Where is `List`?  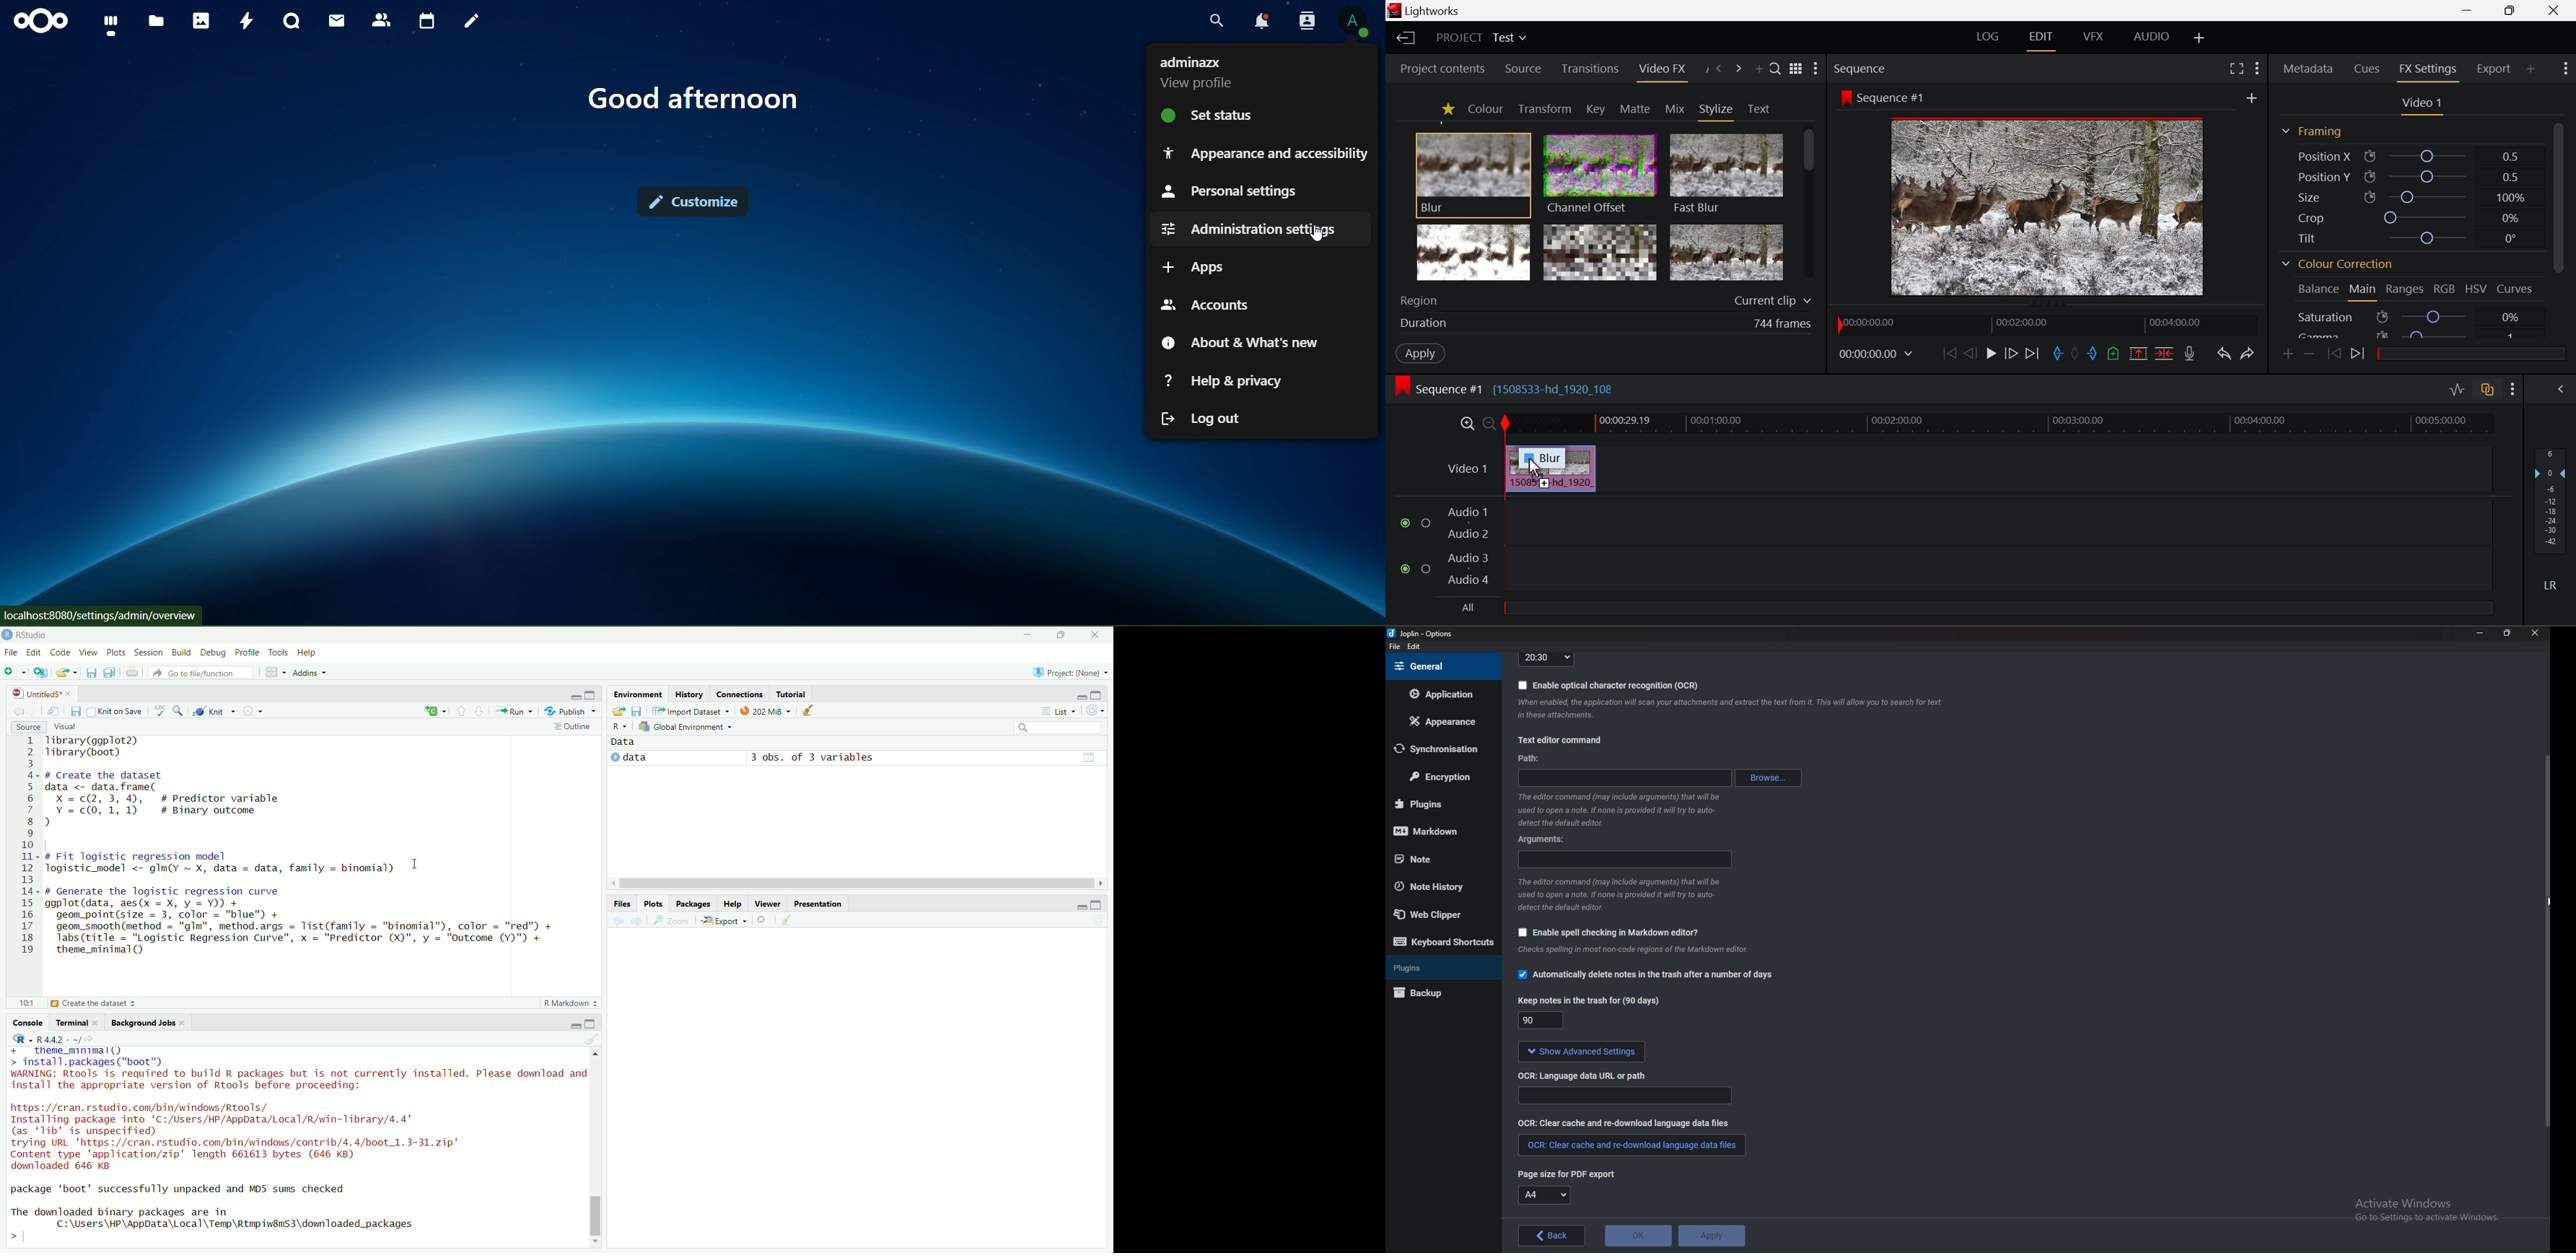
List is located at coordinates (1057, 711).